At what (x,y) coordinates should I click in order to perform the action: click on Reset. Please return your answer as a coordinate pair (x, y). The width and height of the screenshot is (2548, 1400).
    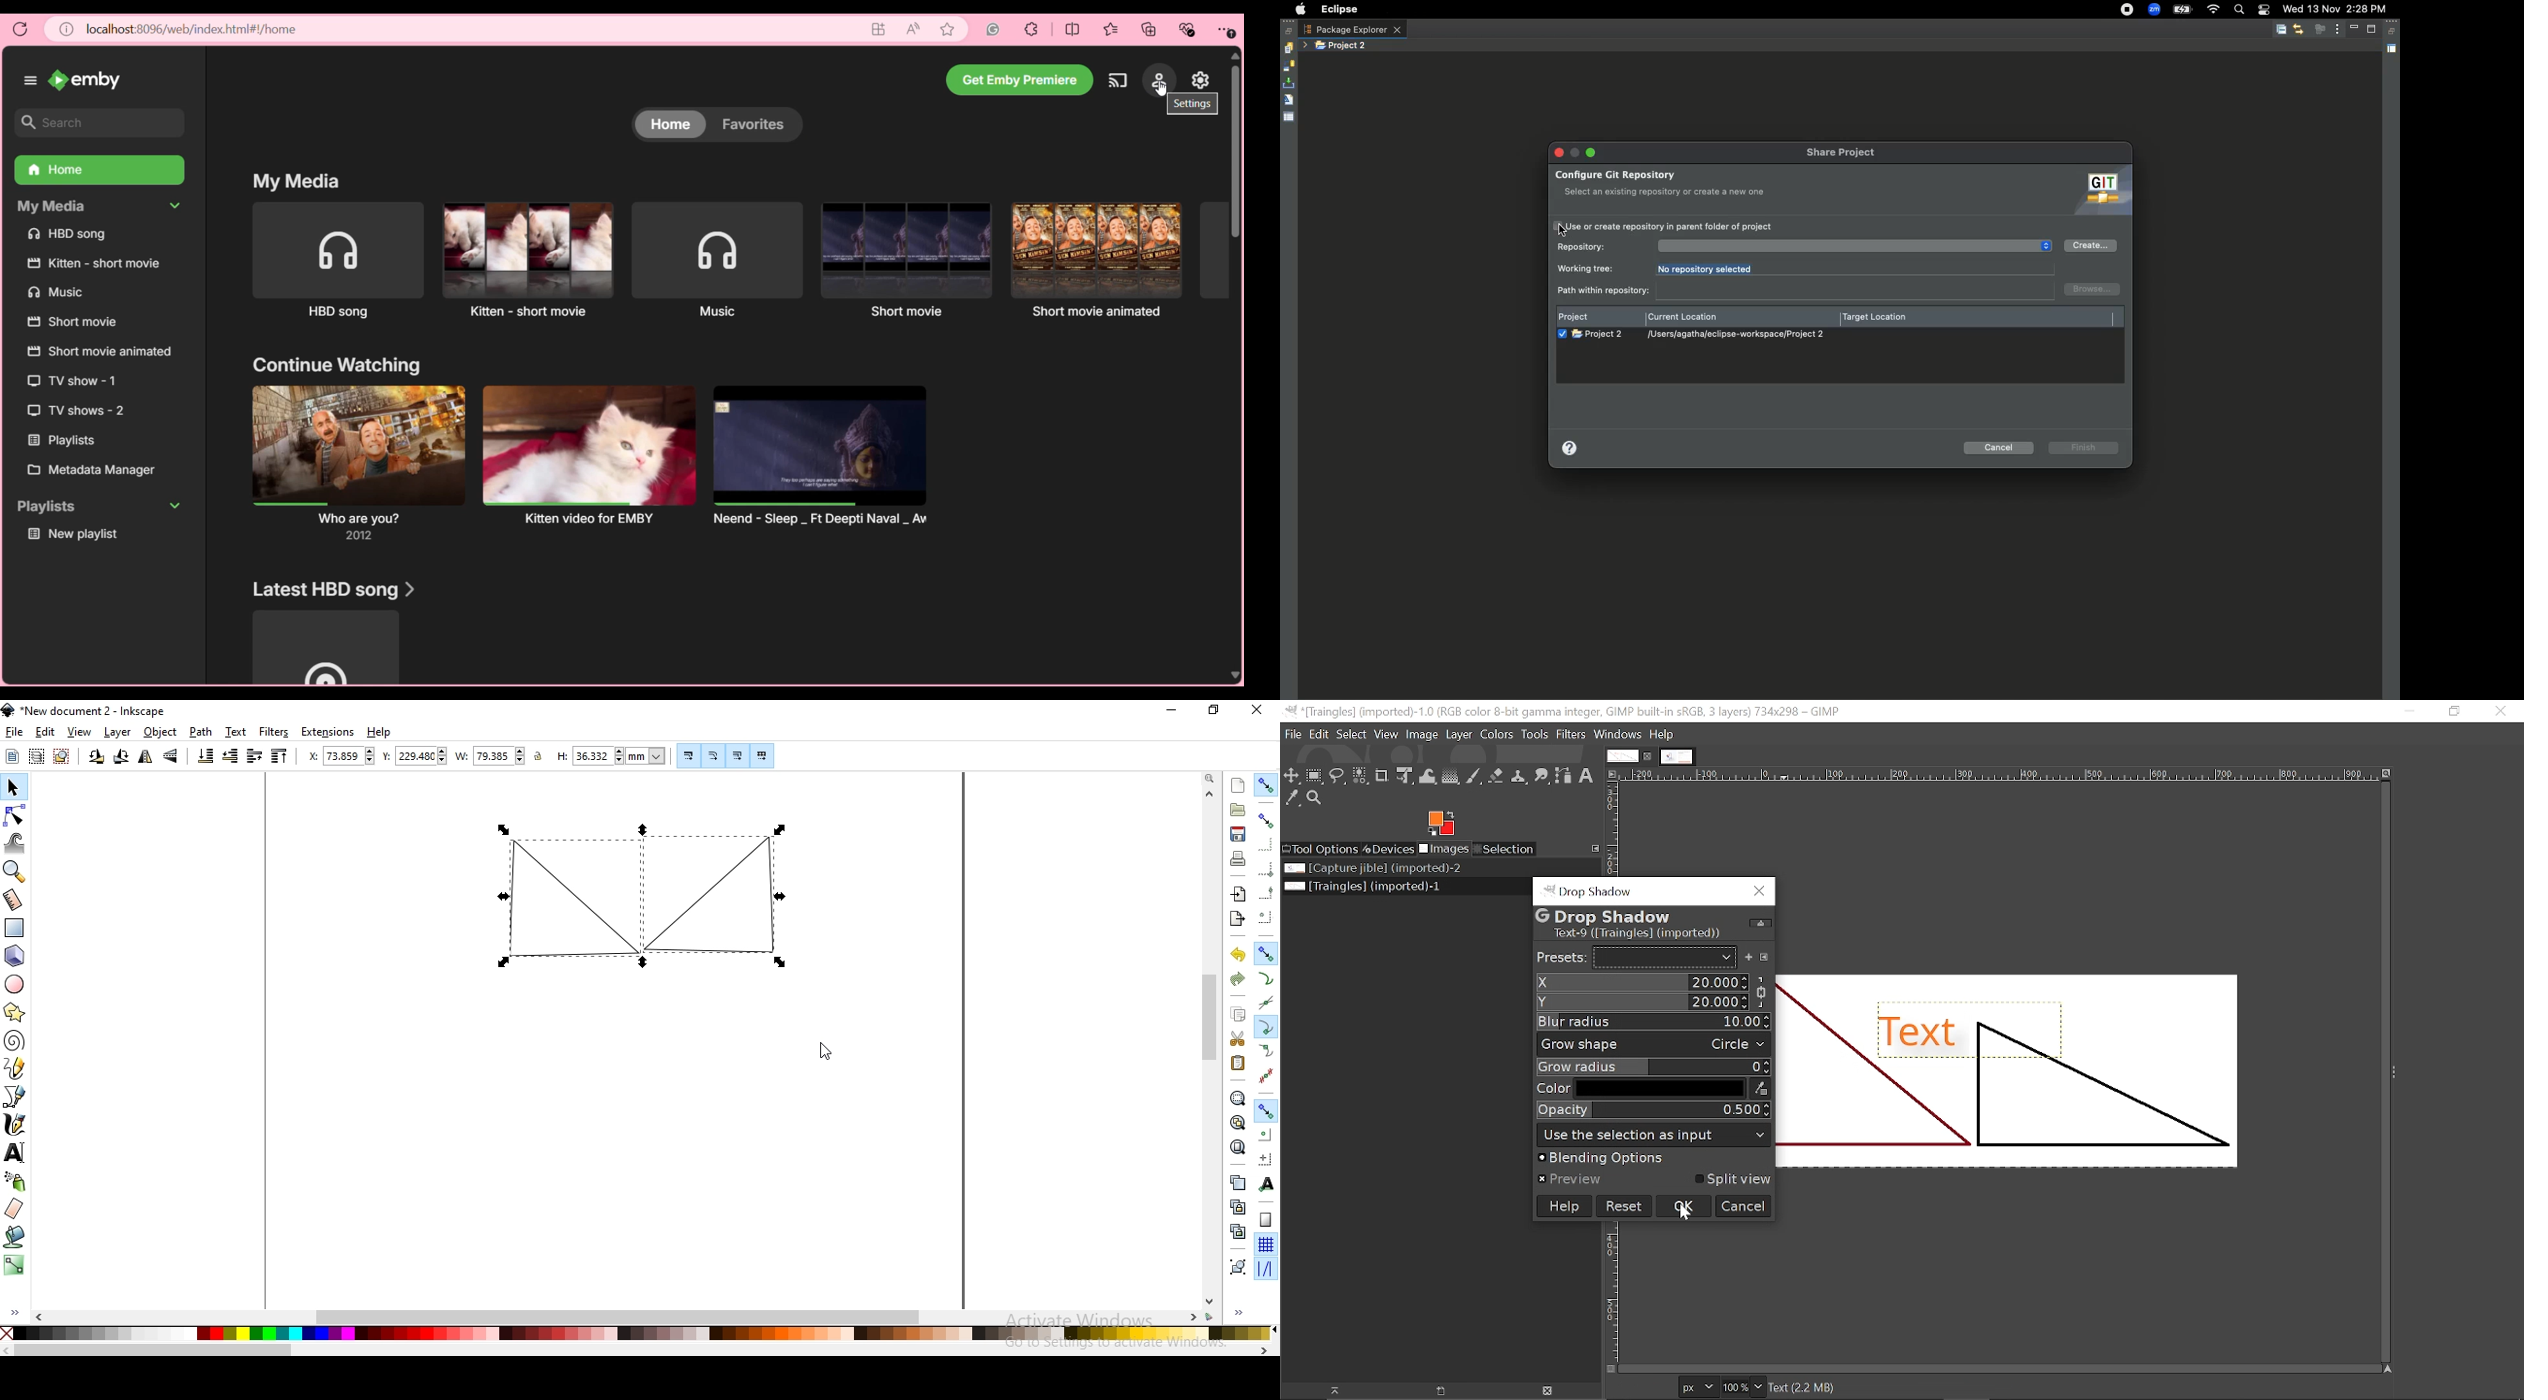
    Looking at the image, I should click on (1625, 1207).